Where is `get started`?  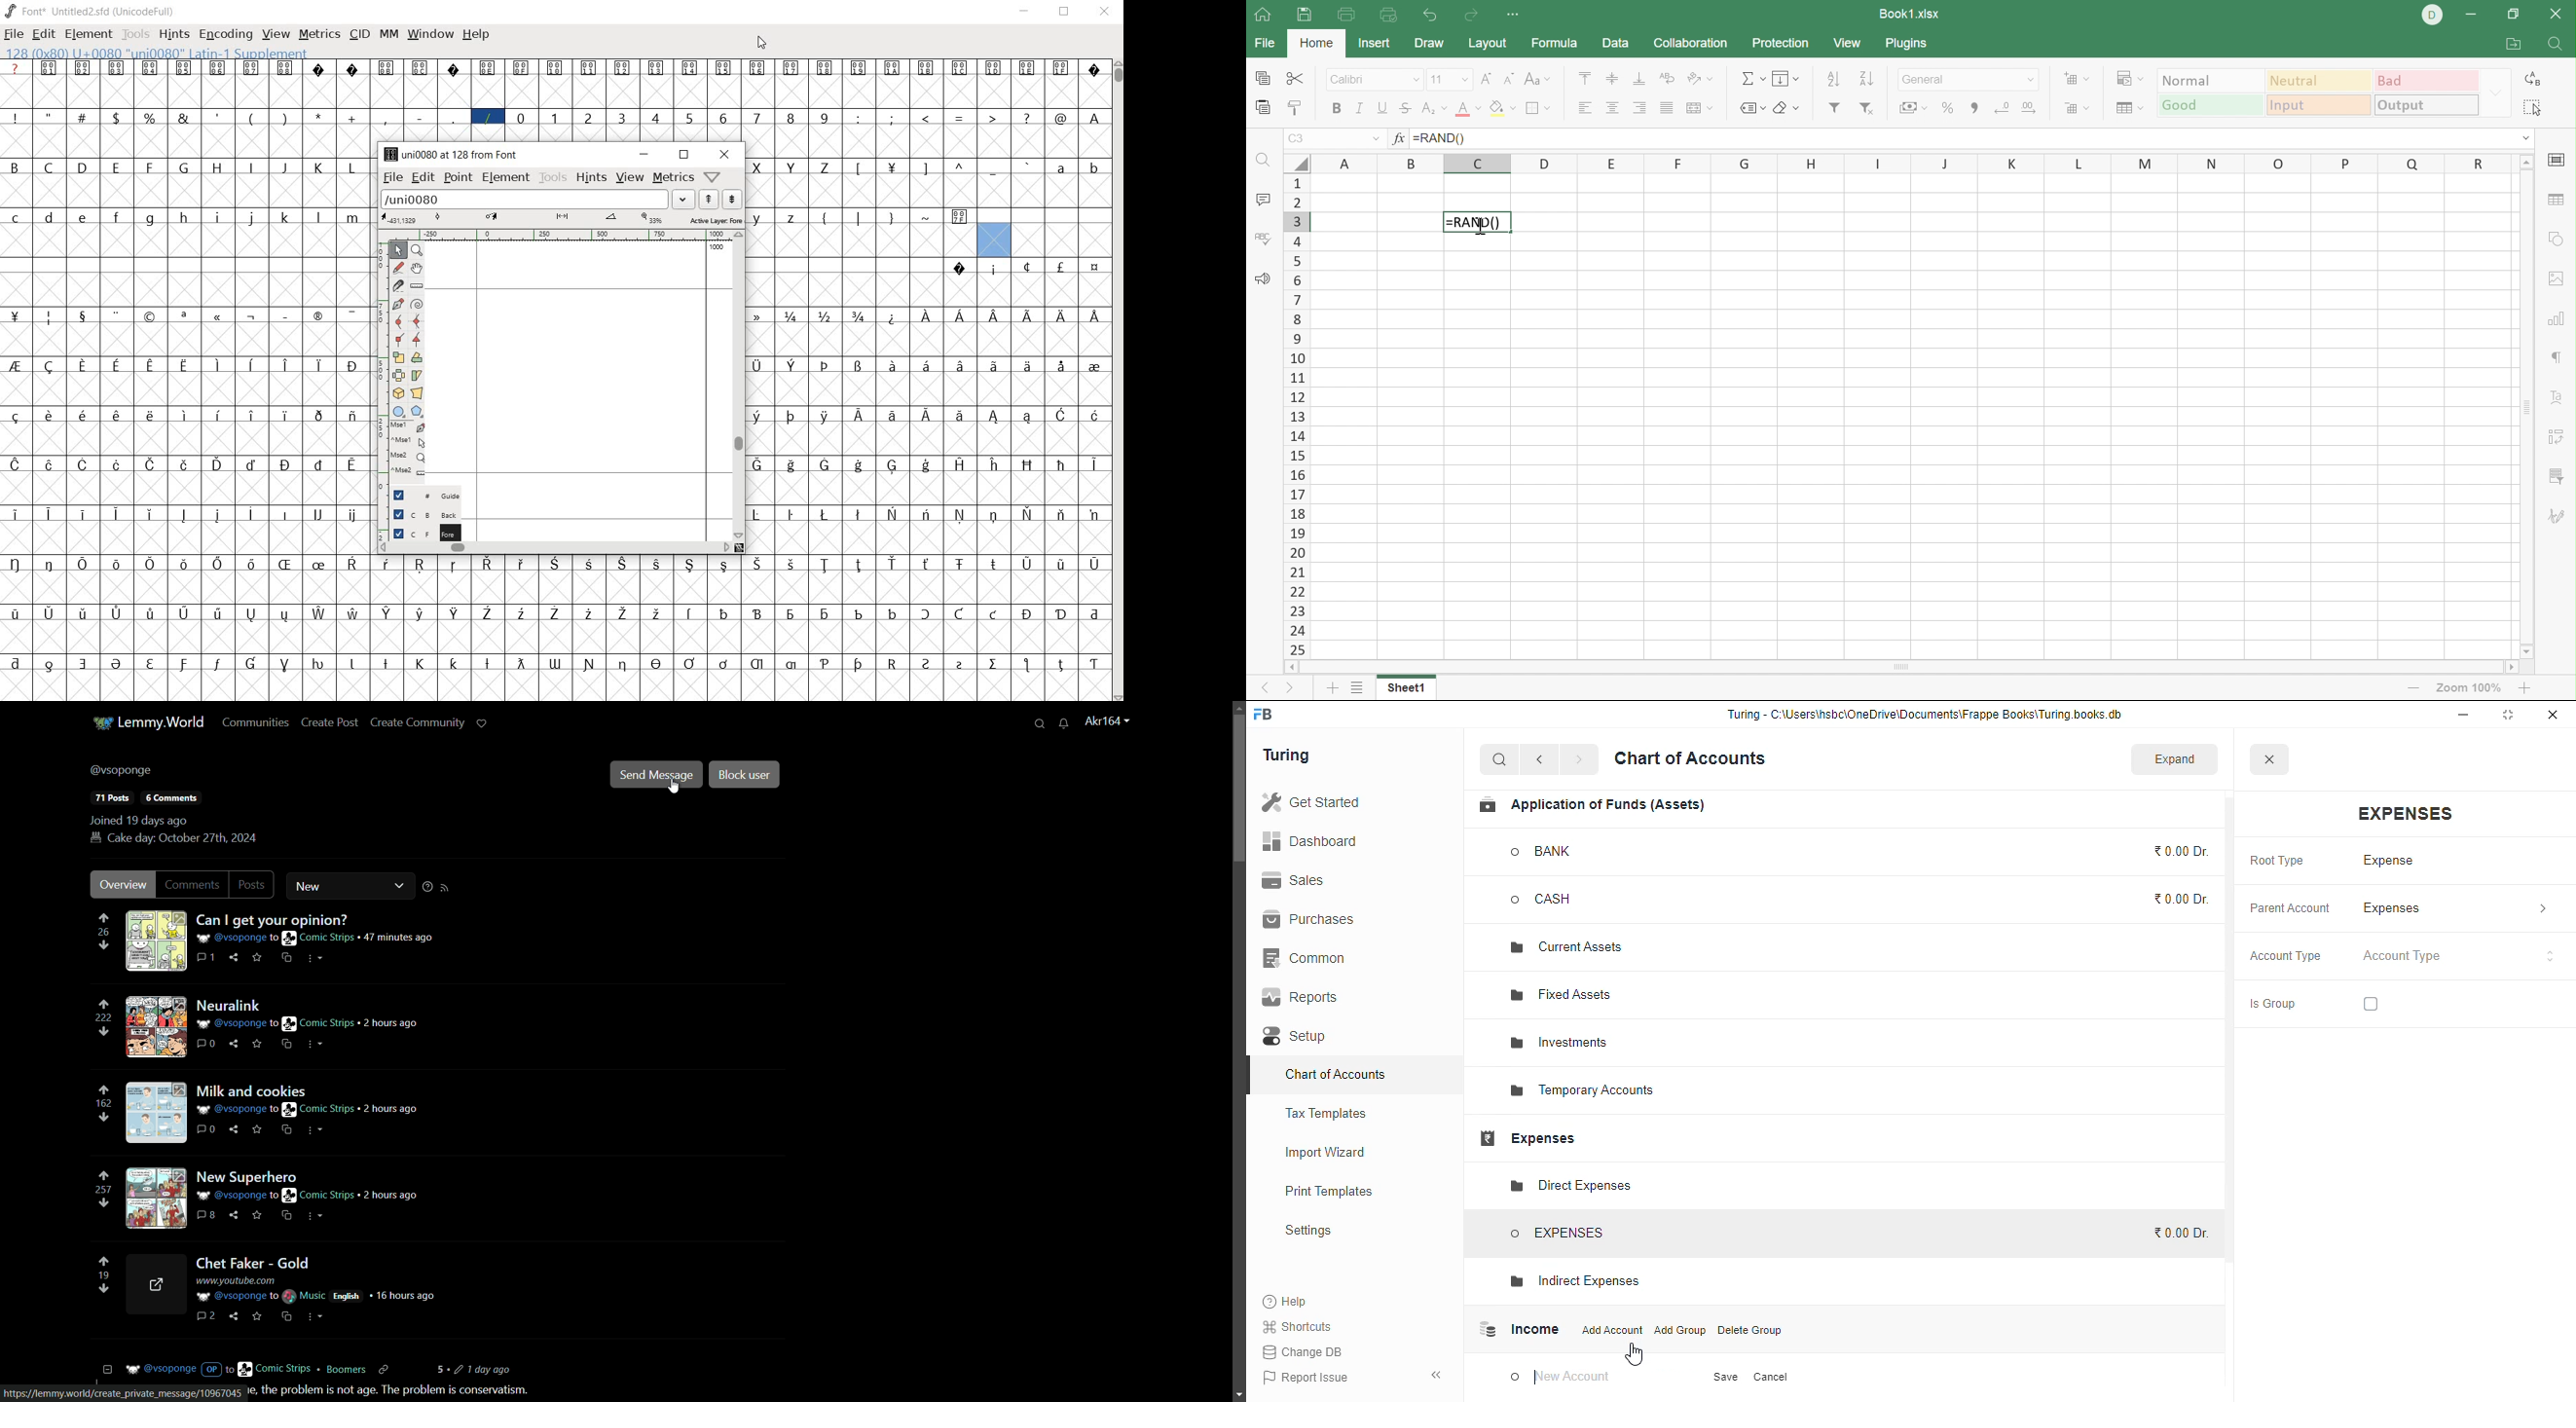 get started is located at coordinates (1310, 801).